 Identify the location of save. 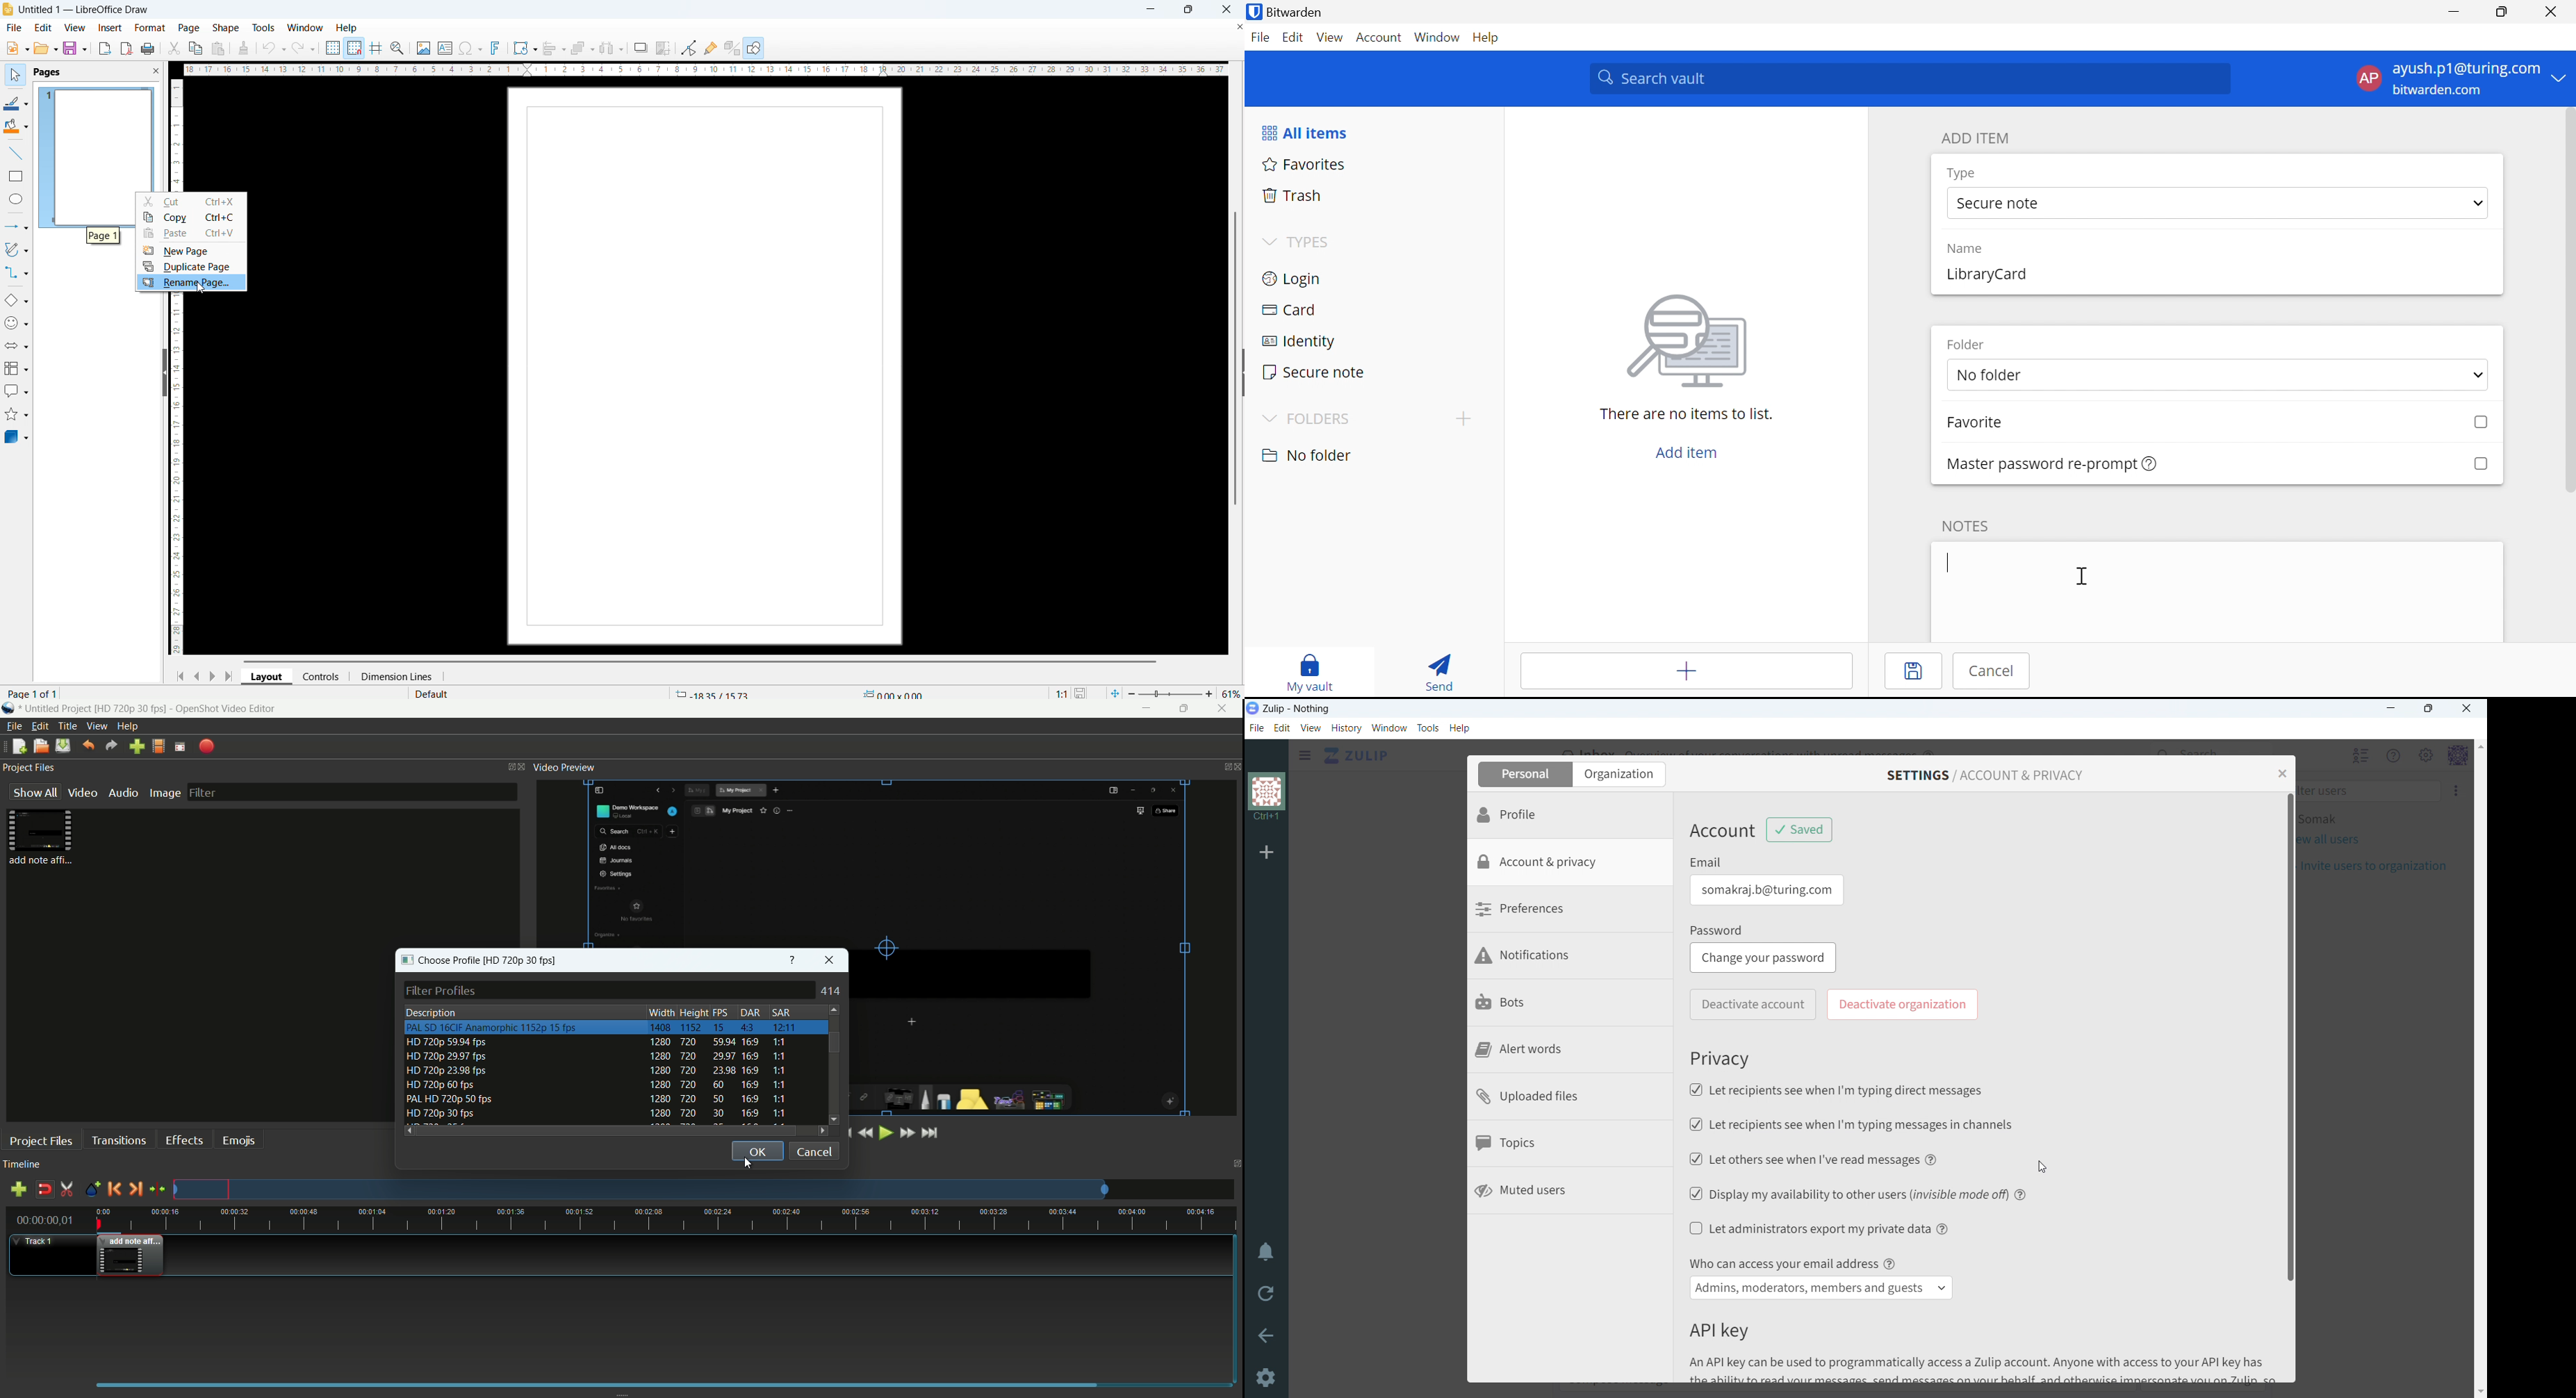
(75, 49).